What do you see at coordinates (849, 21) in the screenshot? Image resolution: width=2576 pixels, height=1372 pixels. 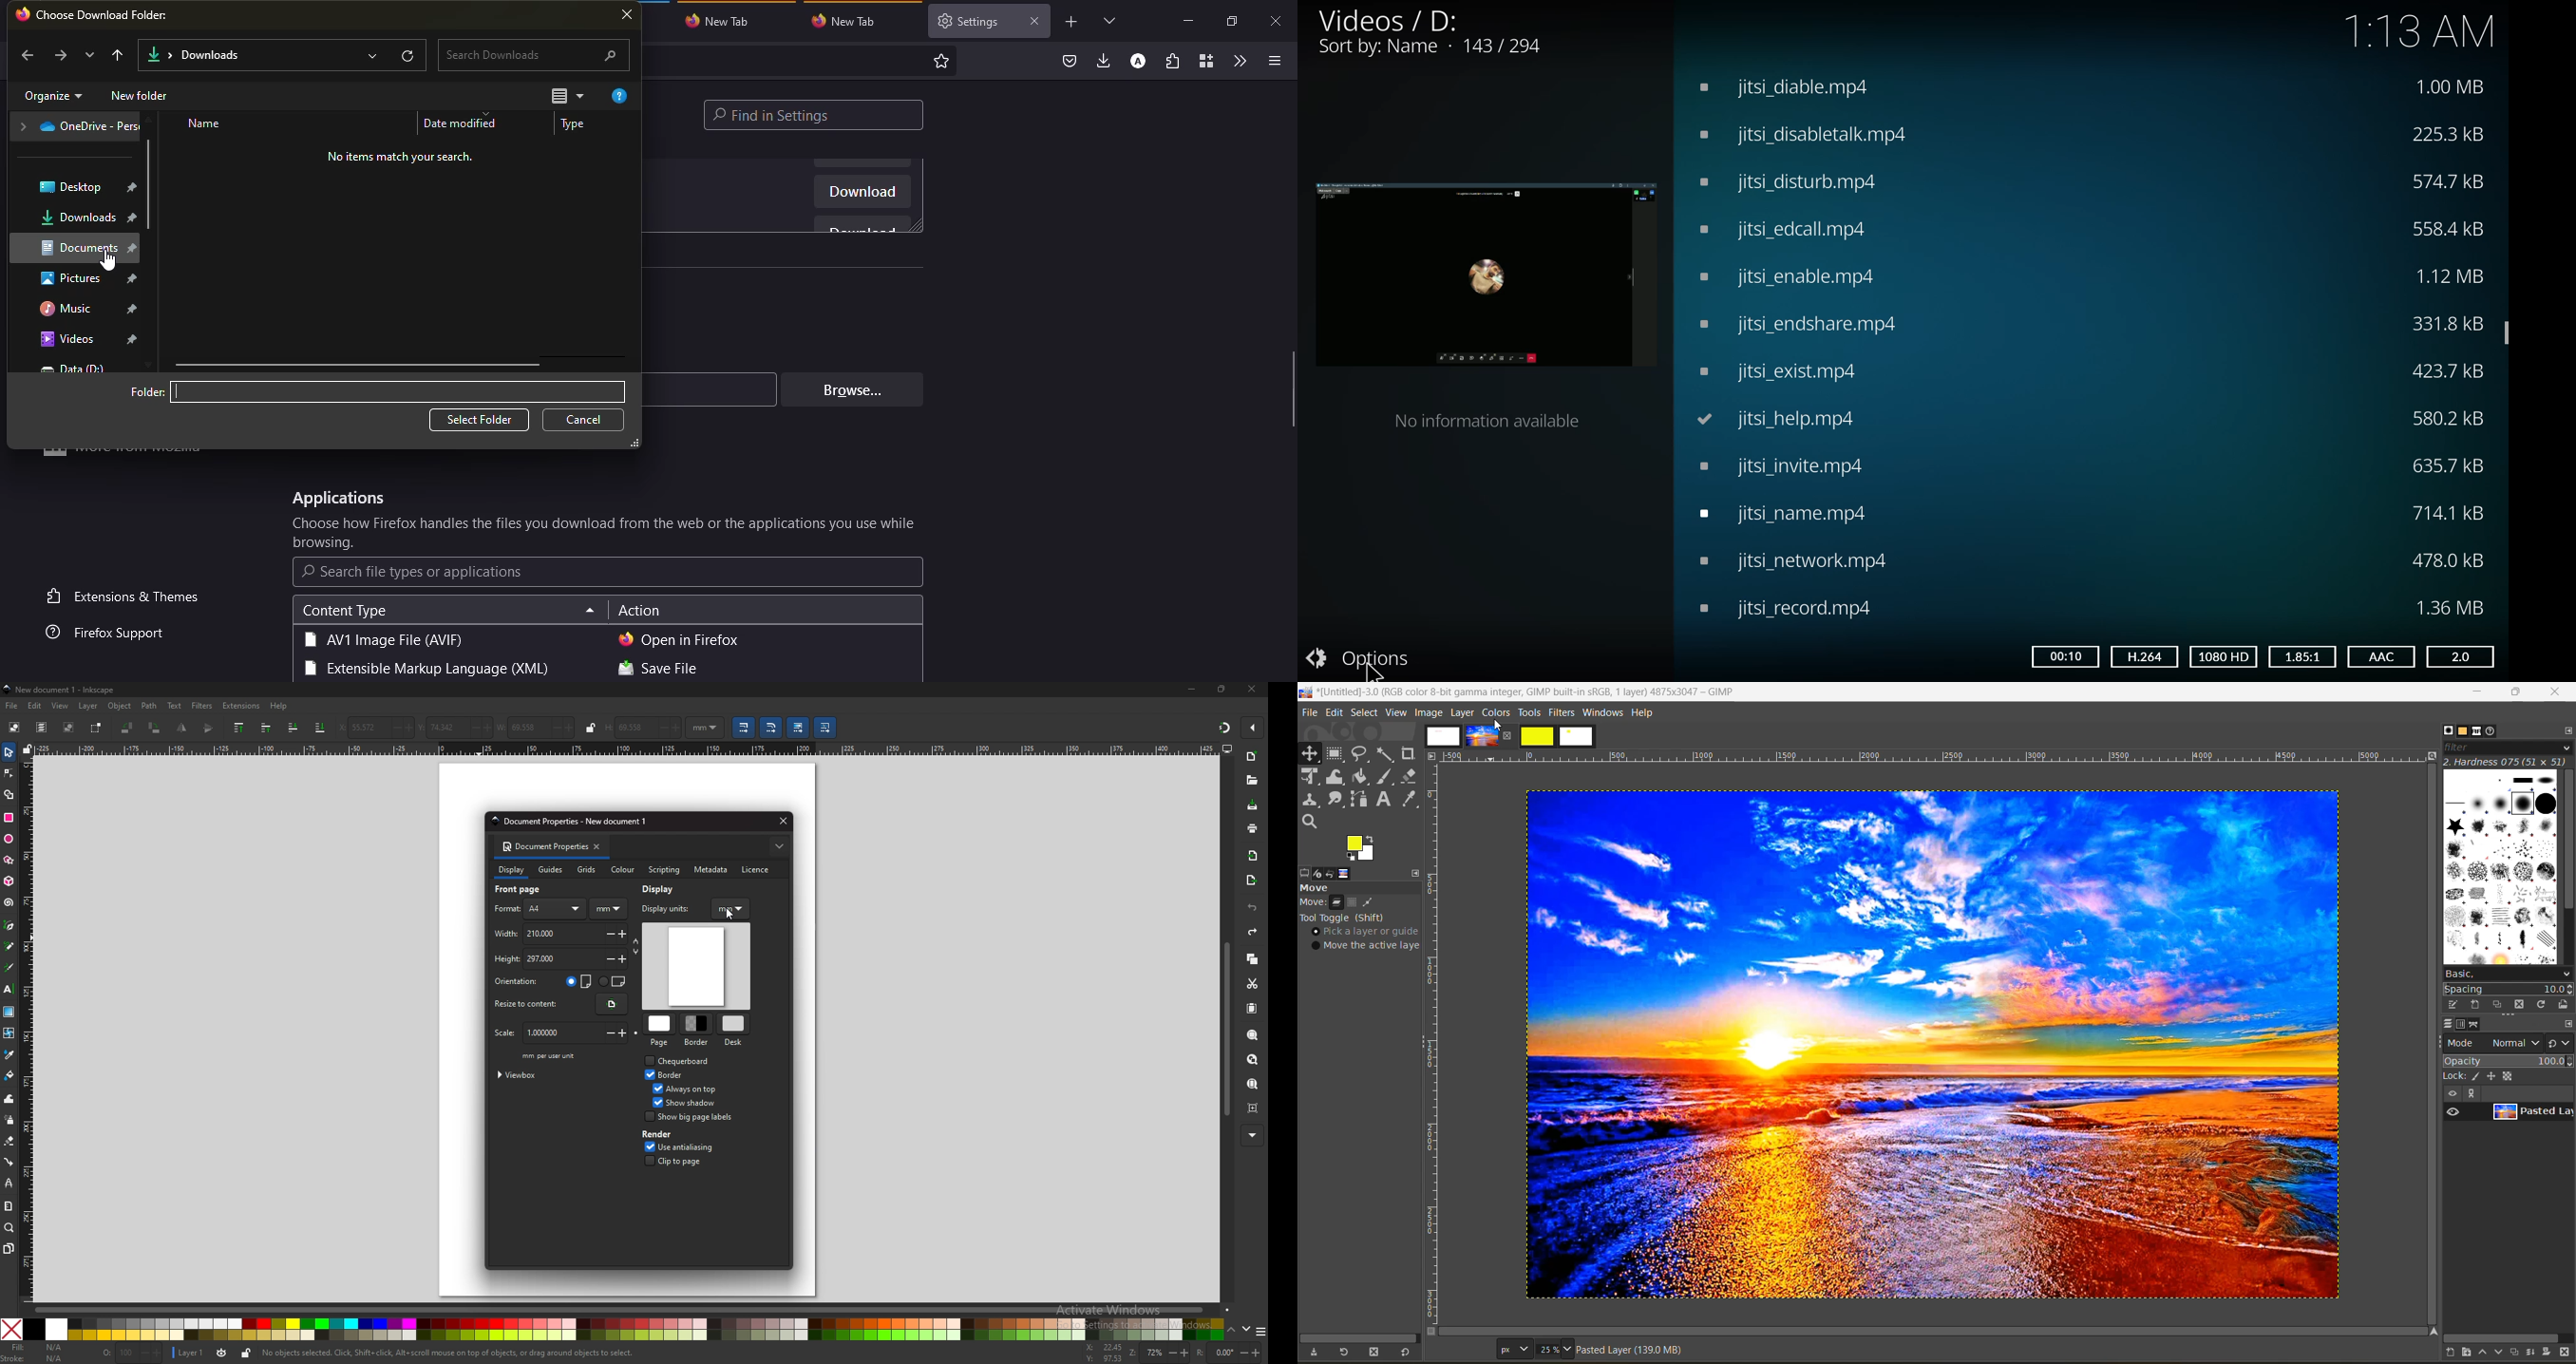 I see `tab` at bounding box center [849, 21].